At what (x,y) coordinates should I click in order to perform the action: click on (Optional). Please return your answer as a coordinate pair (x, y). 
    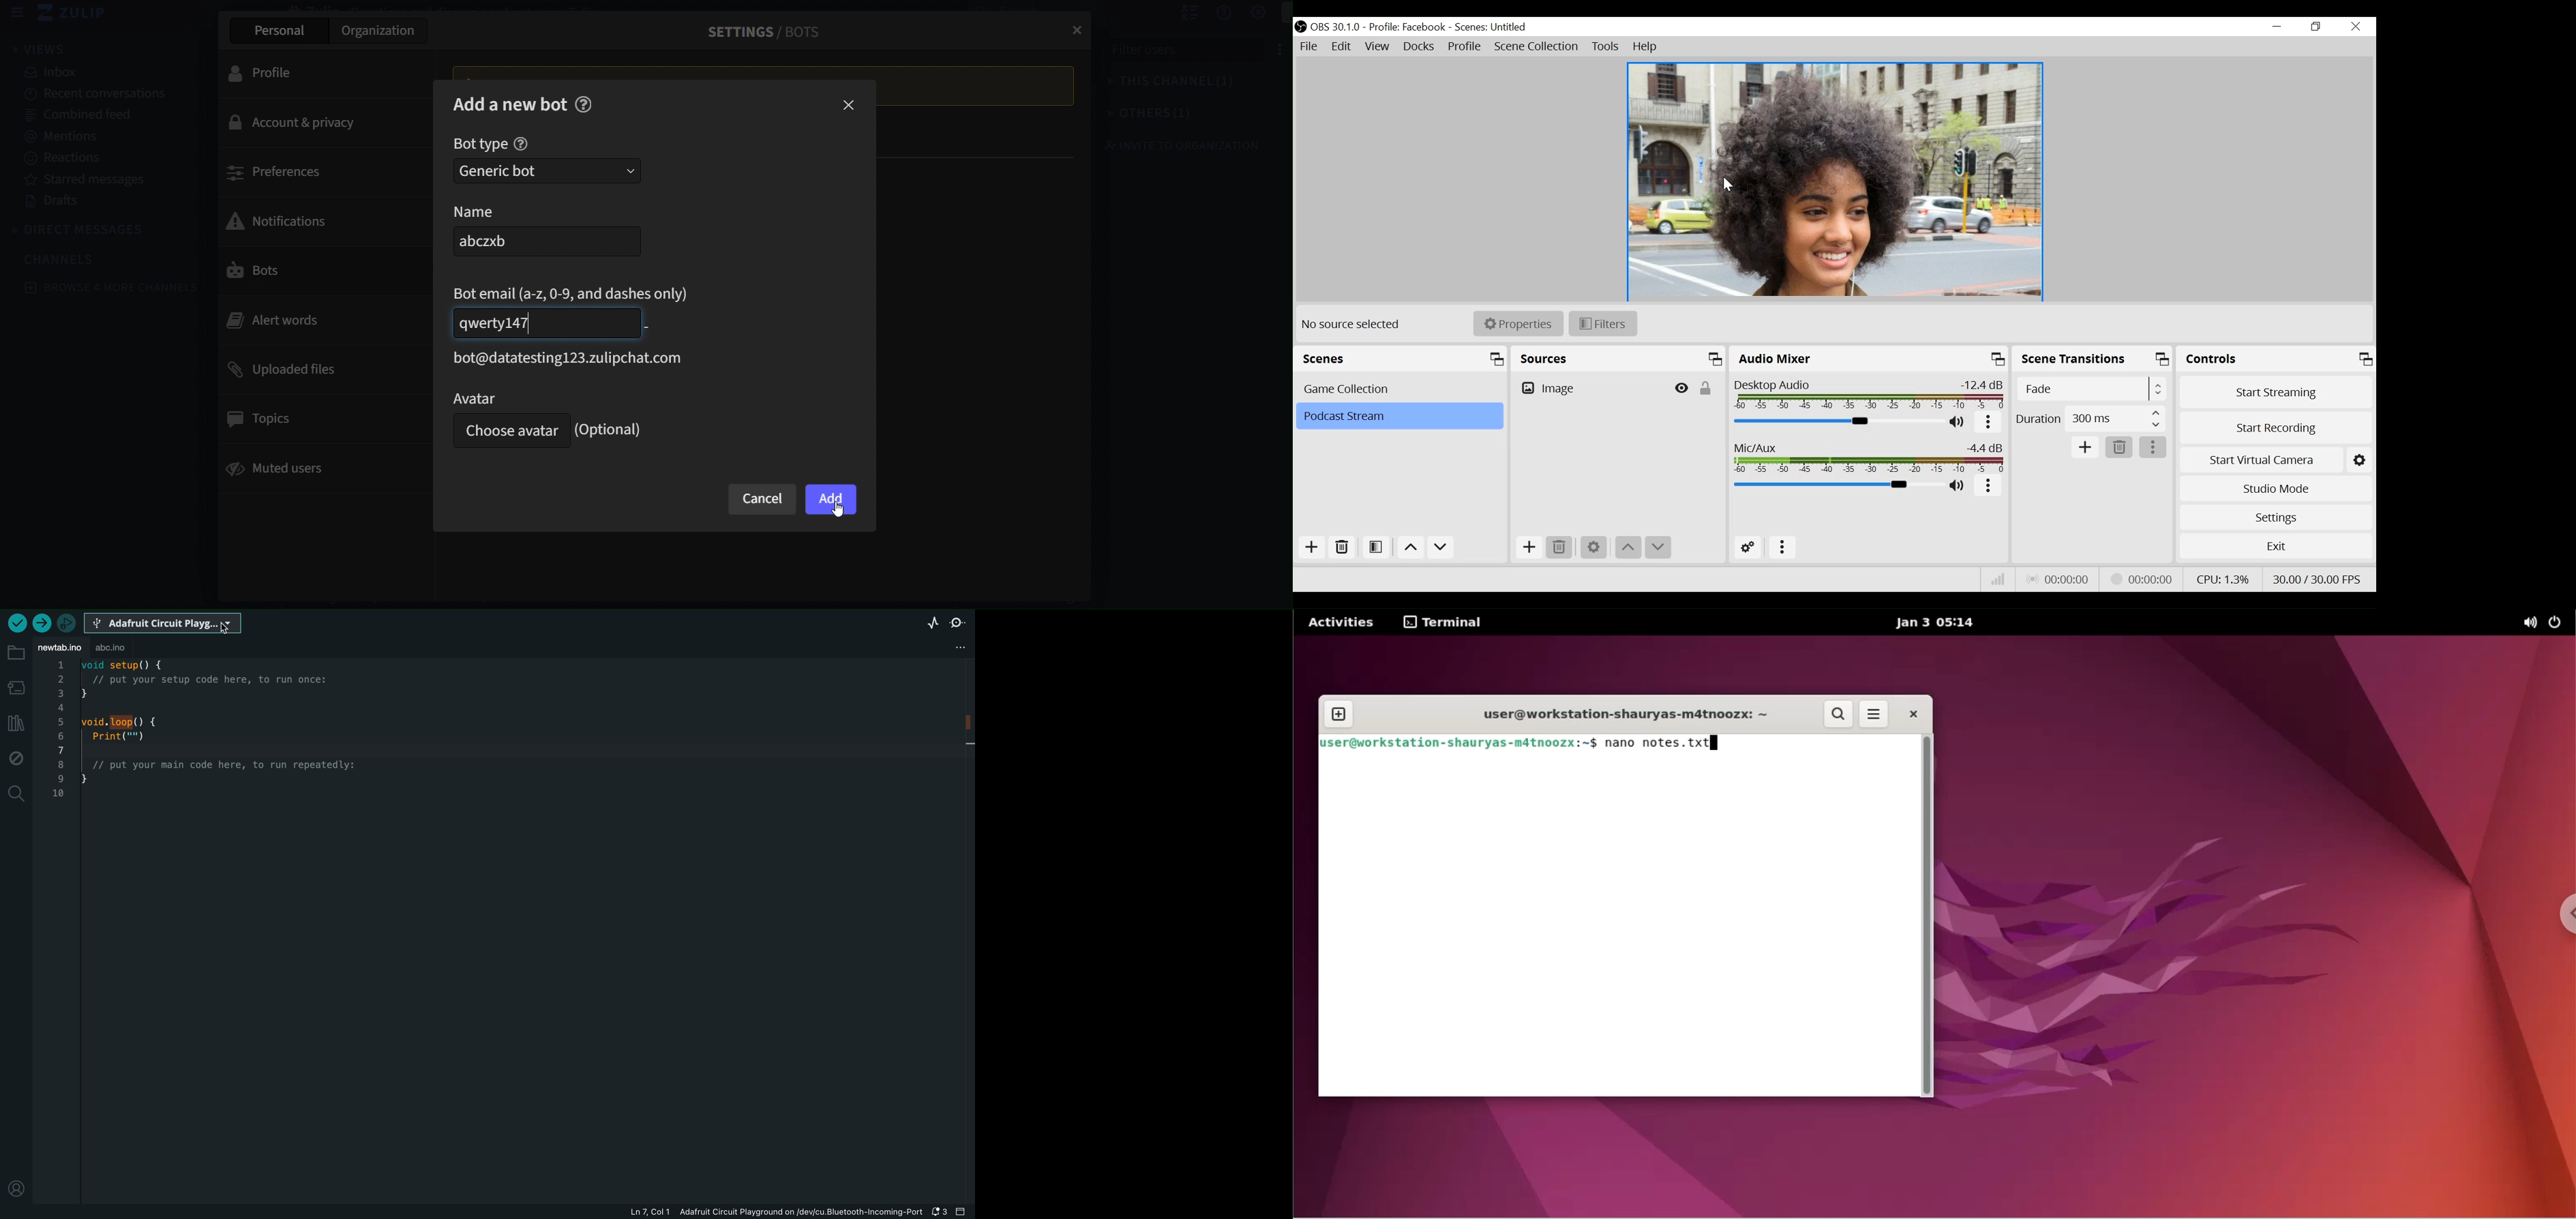
    Looking at the image, I should click on (612, 430).